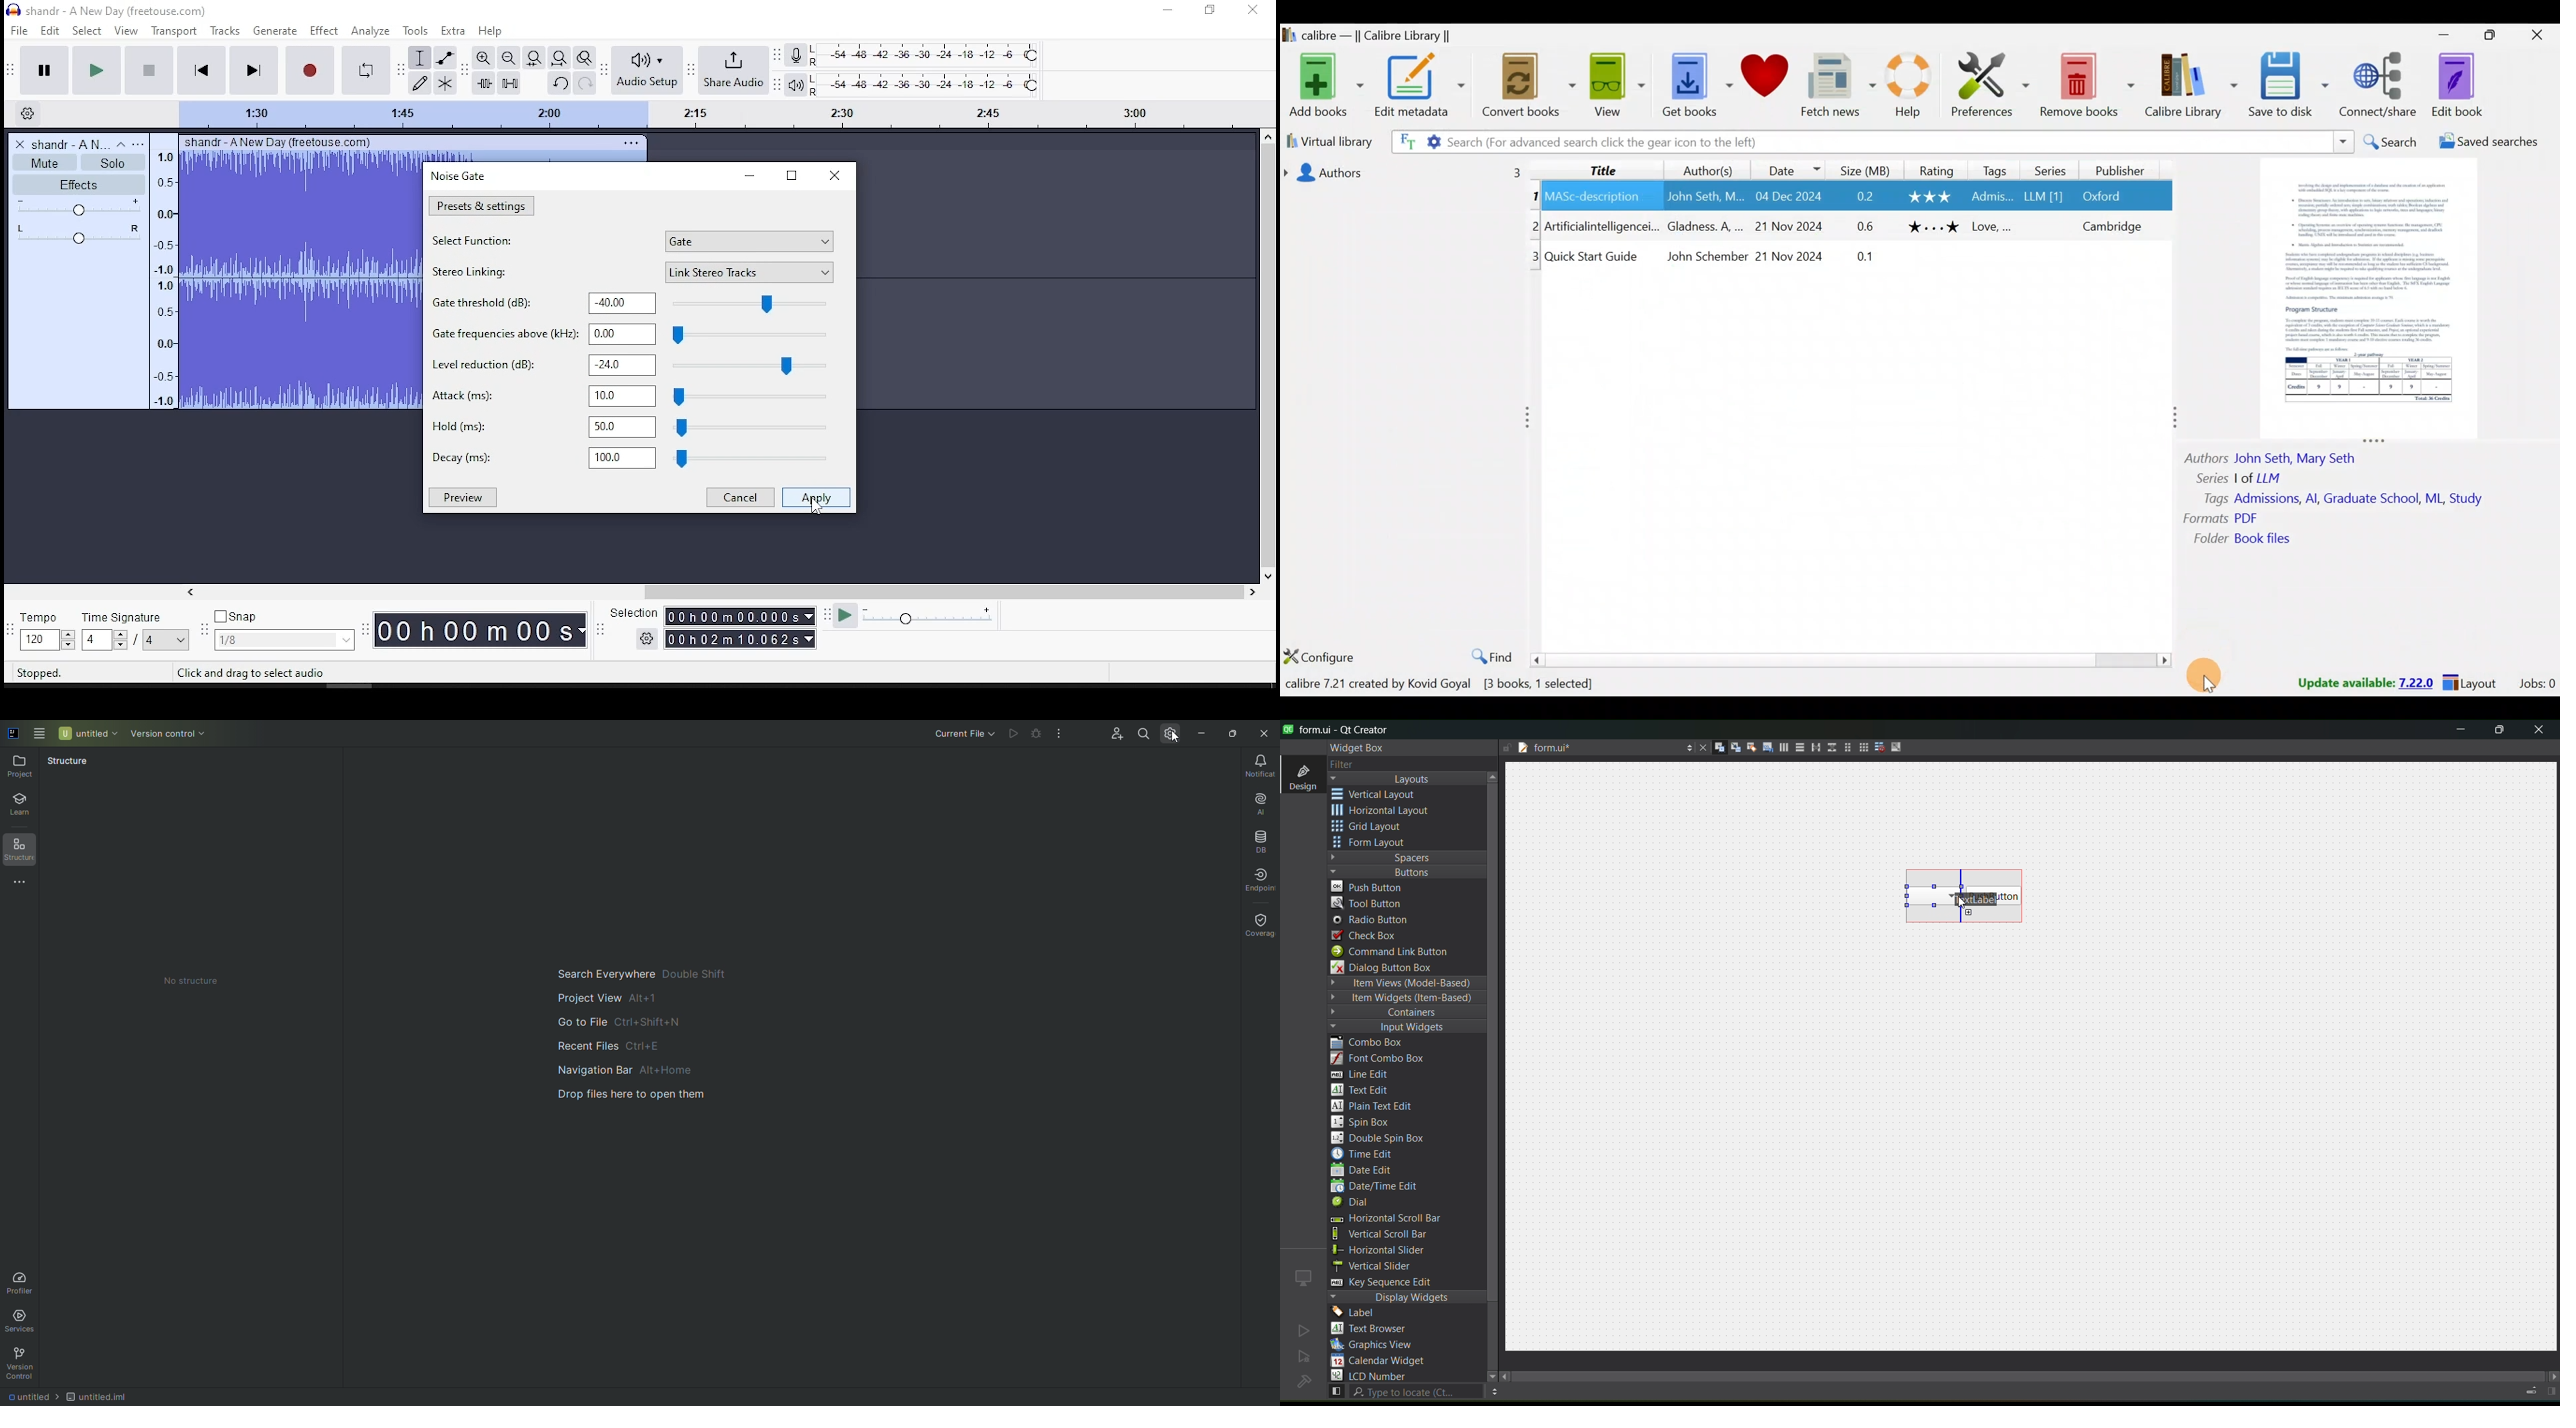 The height and width of the screenshot is (1428, 2576). Describe the element at coordinates (1839, 89) in the screenshot. I see `Fetch news` at that location.